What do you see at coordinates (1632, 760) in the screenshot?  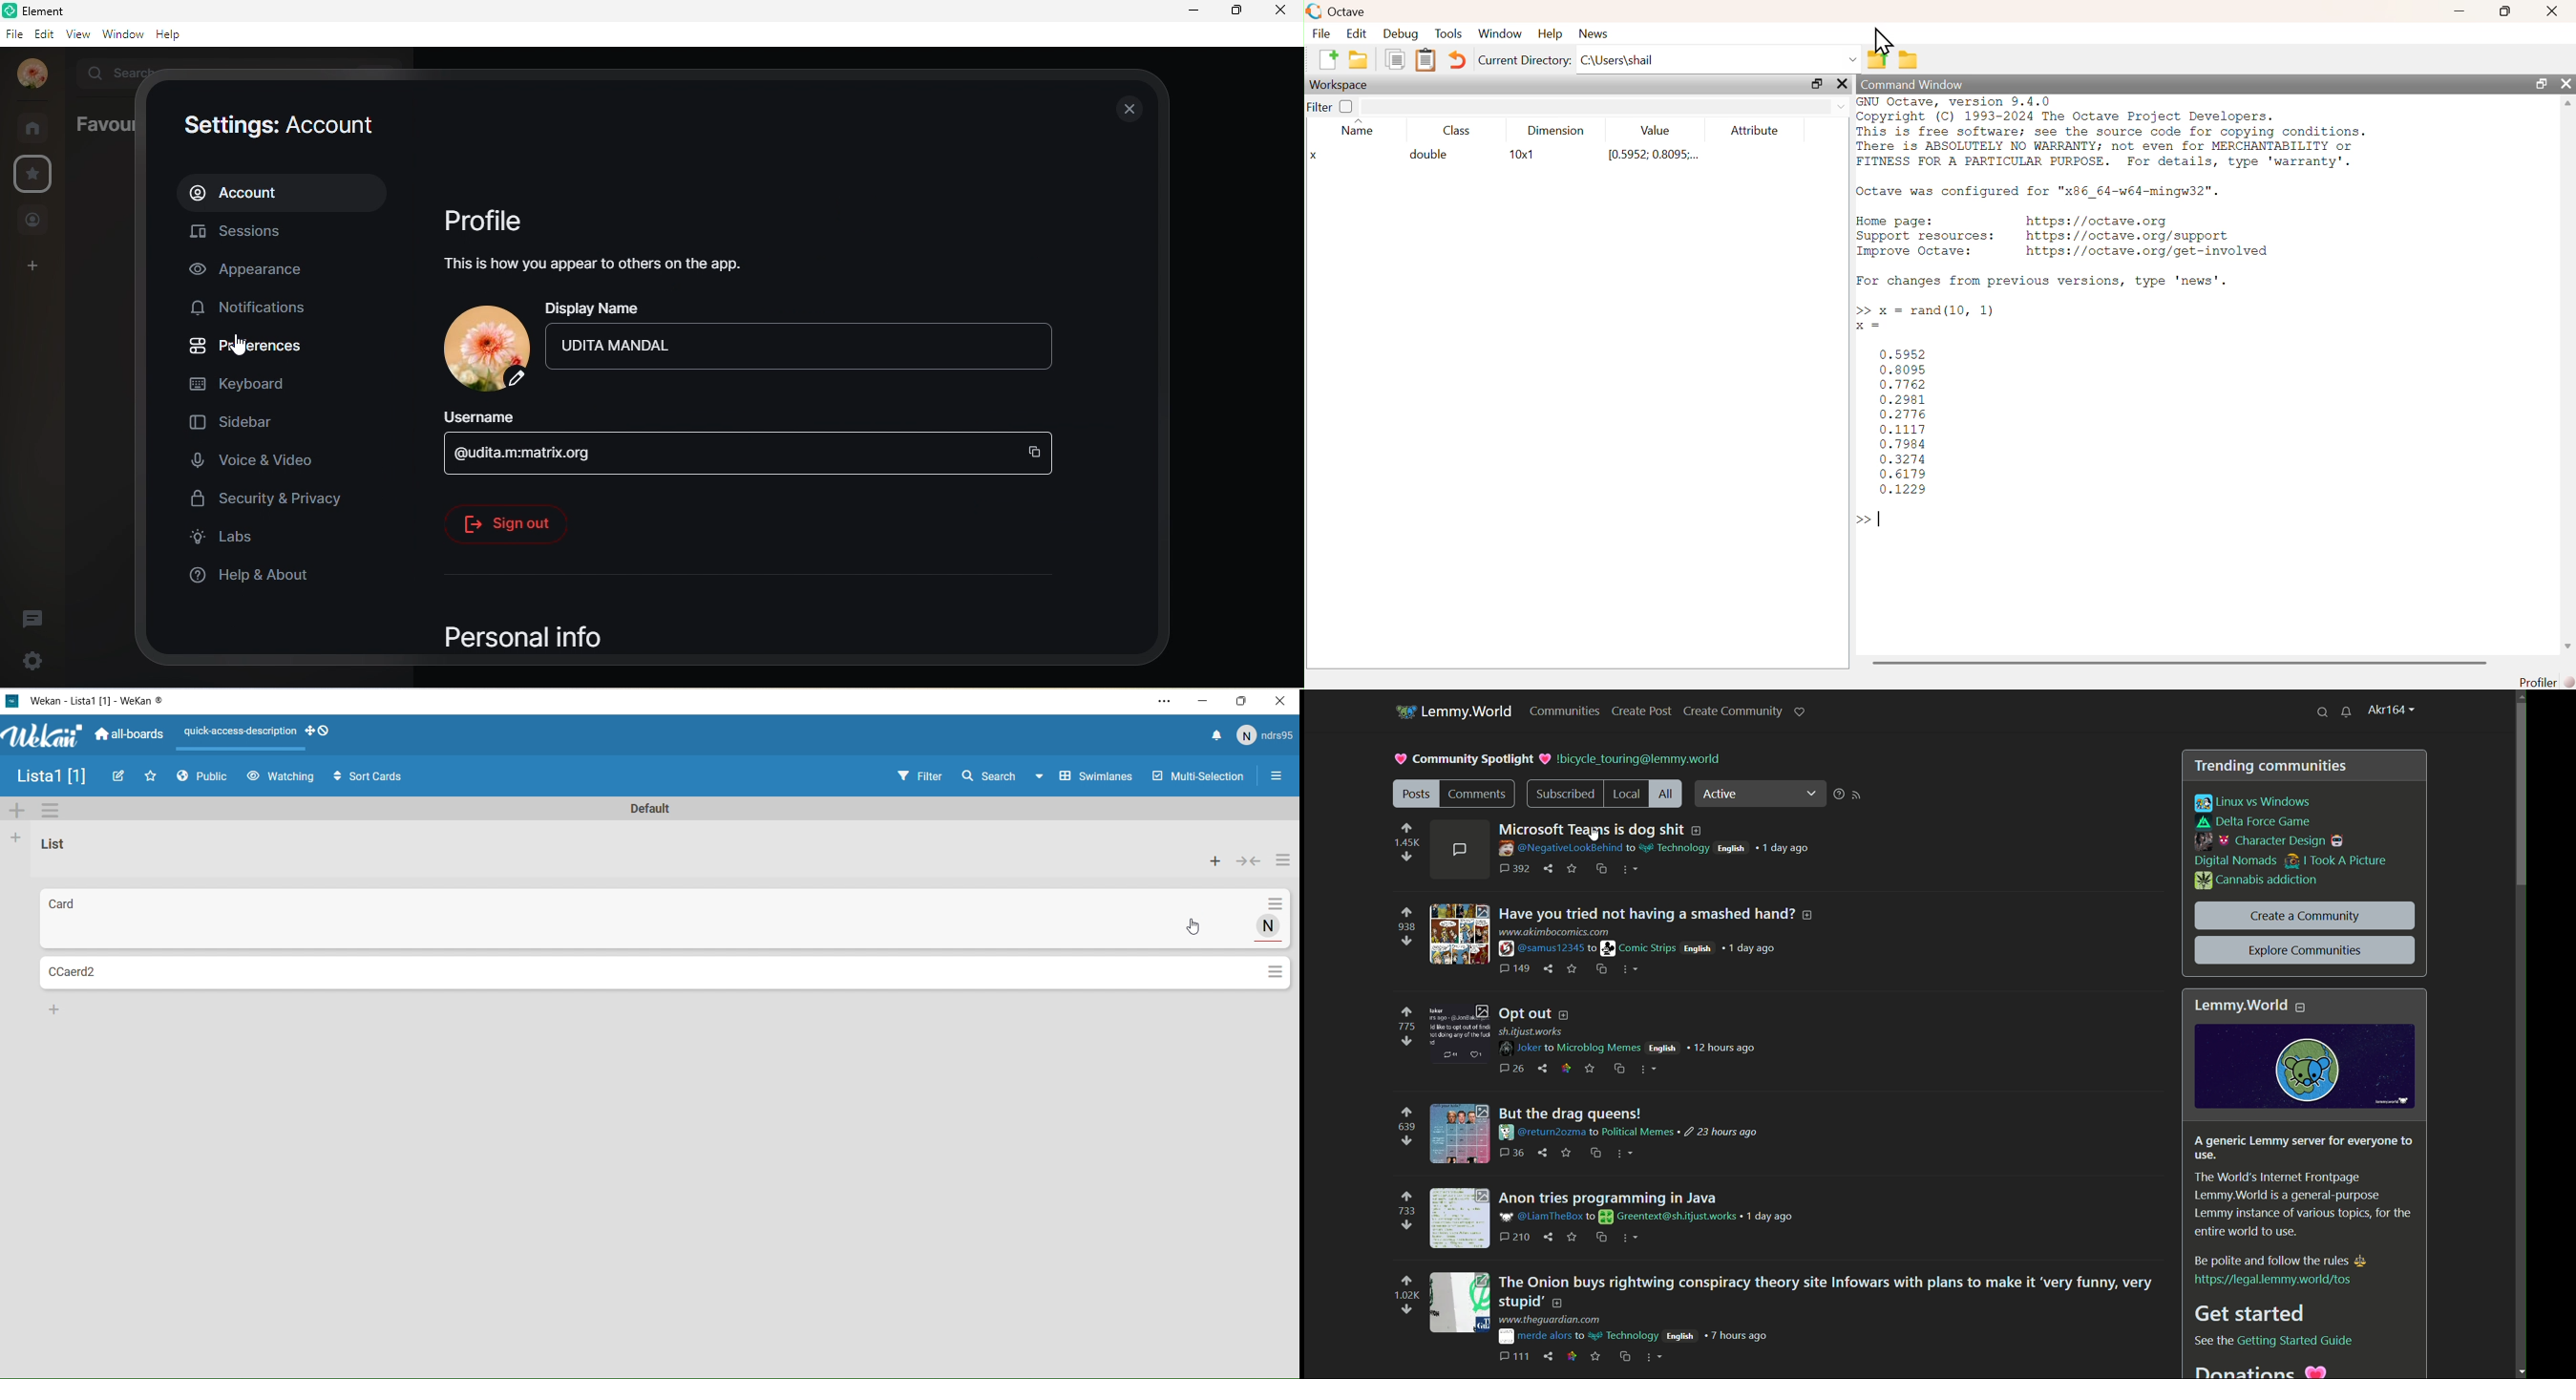 I see `username` at bounding box center [1632, 760].